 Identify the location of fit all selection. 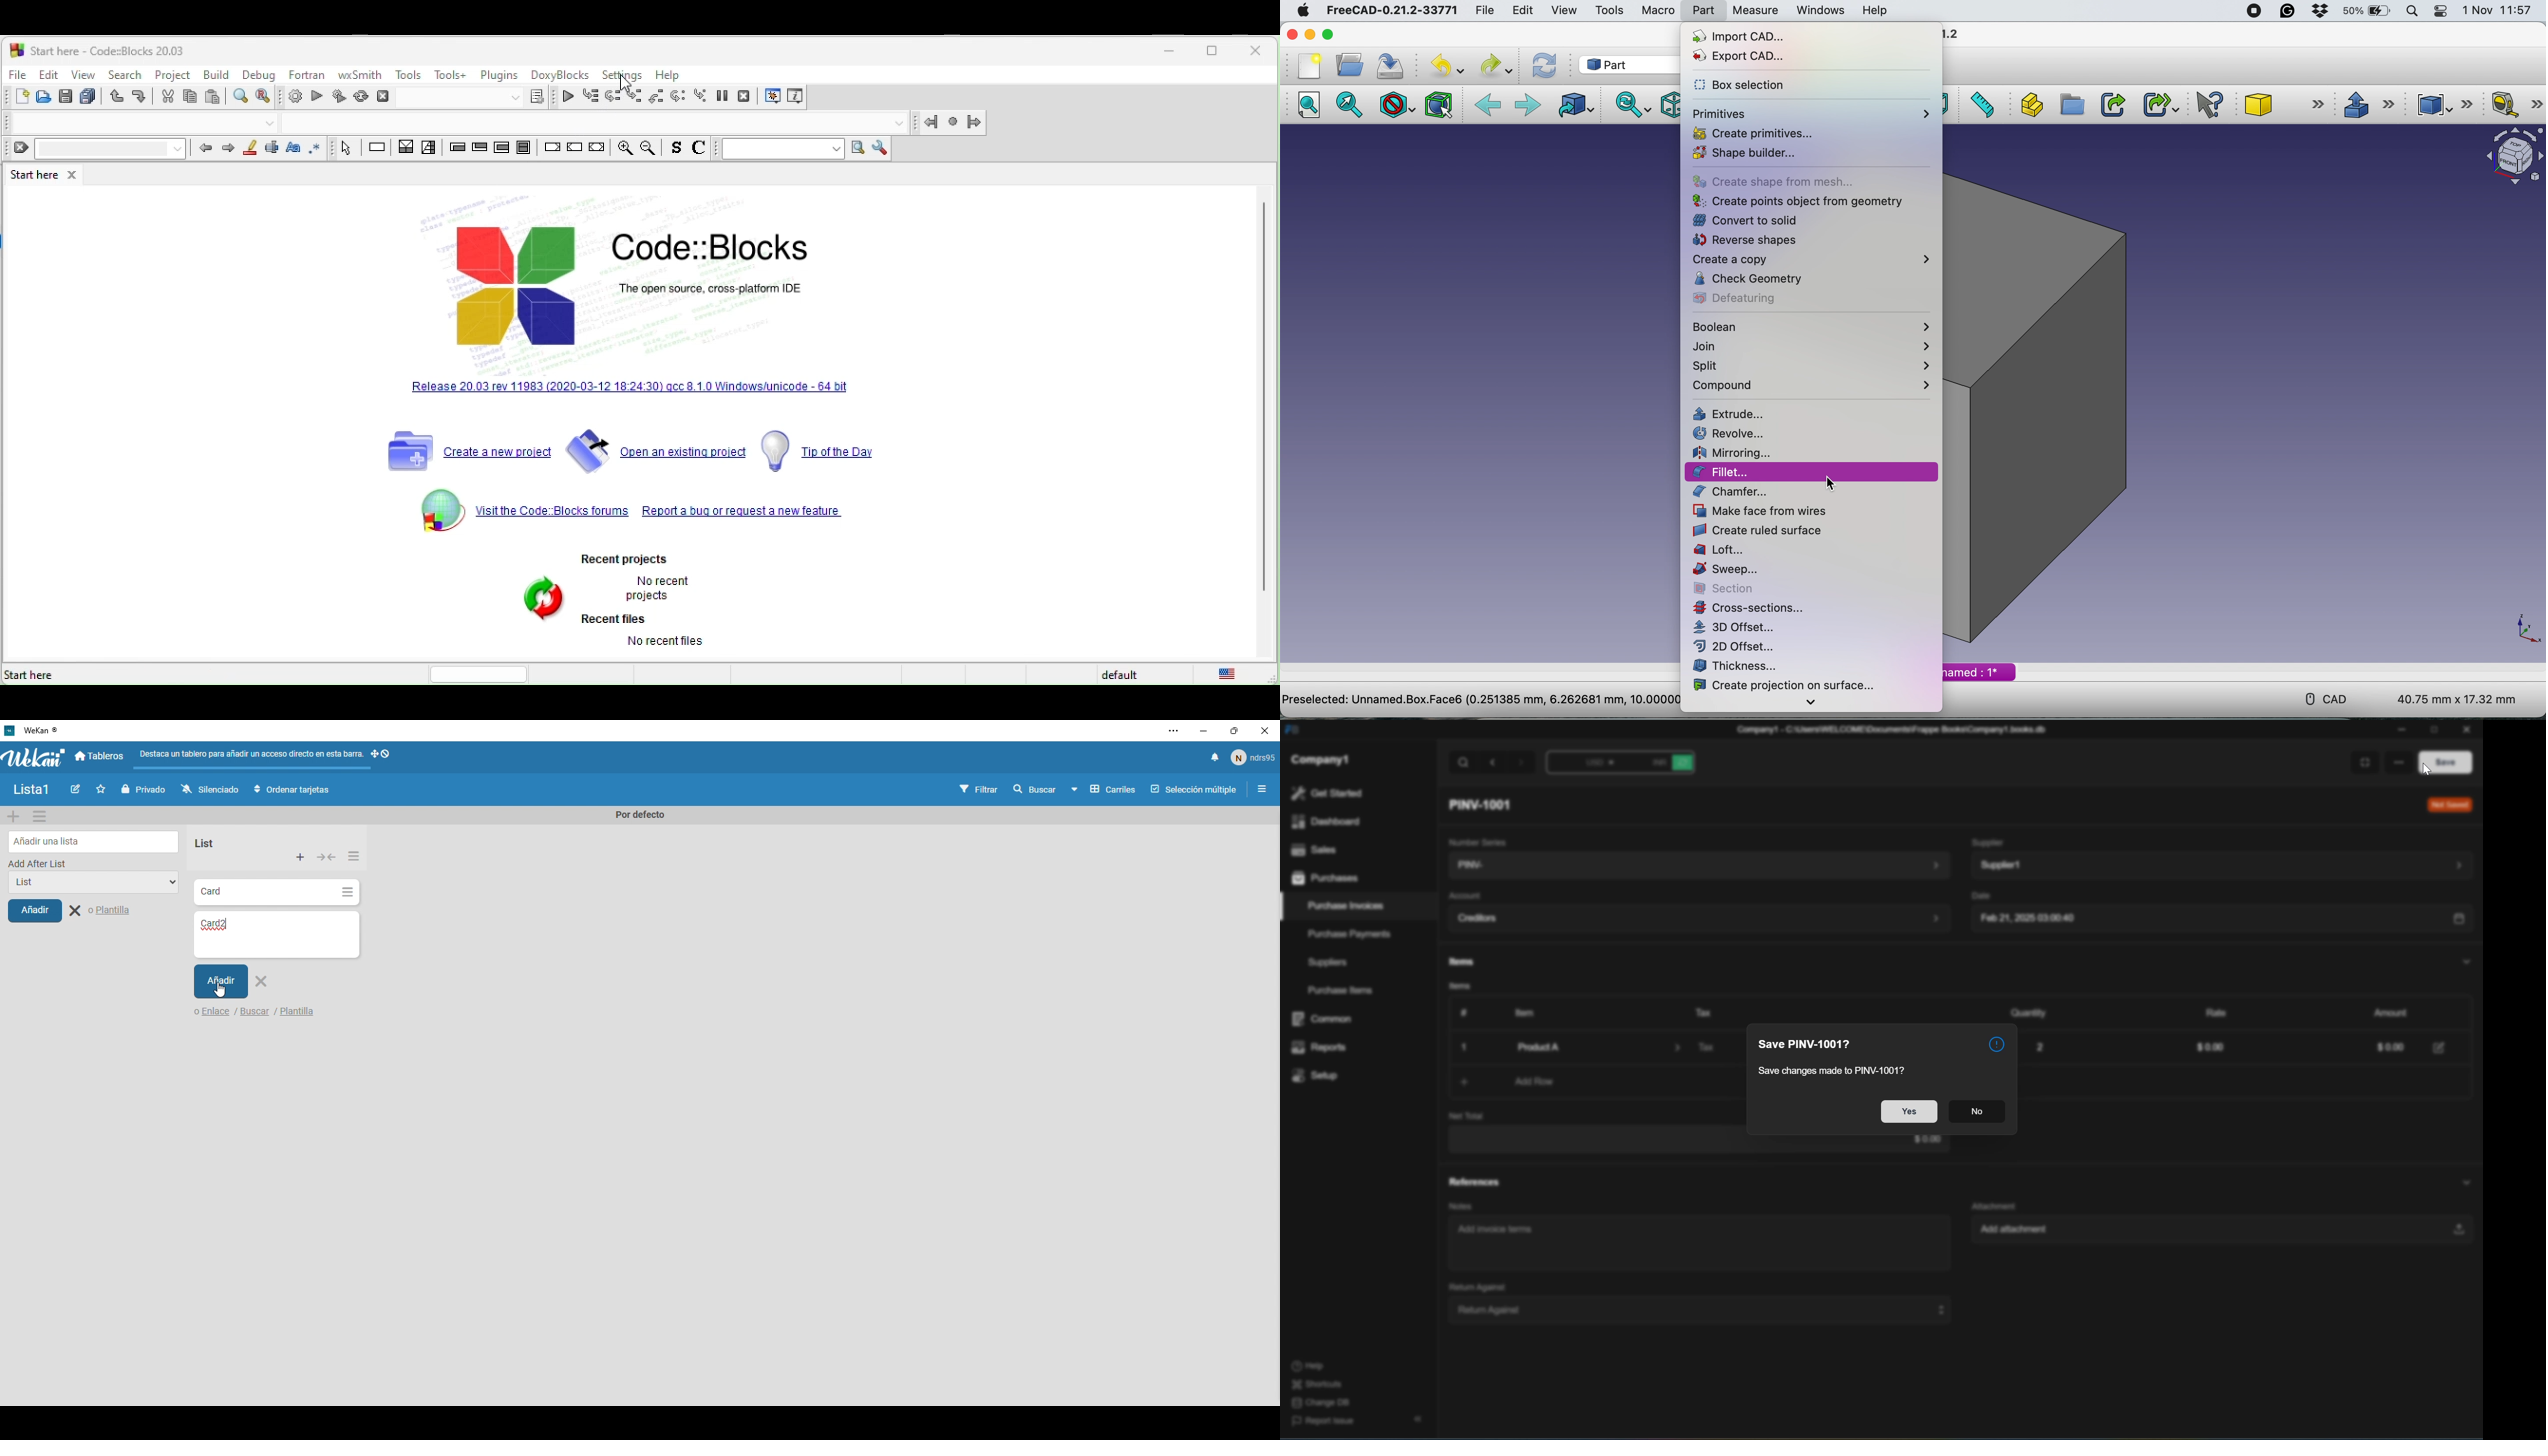
(1353, 105).